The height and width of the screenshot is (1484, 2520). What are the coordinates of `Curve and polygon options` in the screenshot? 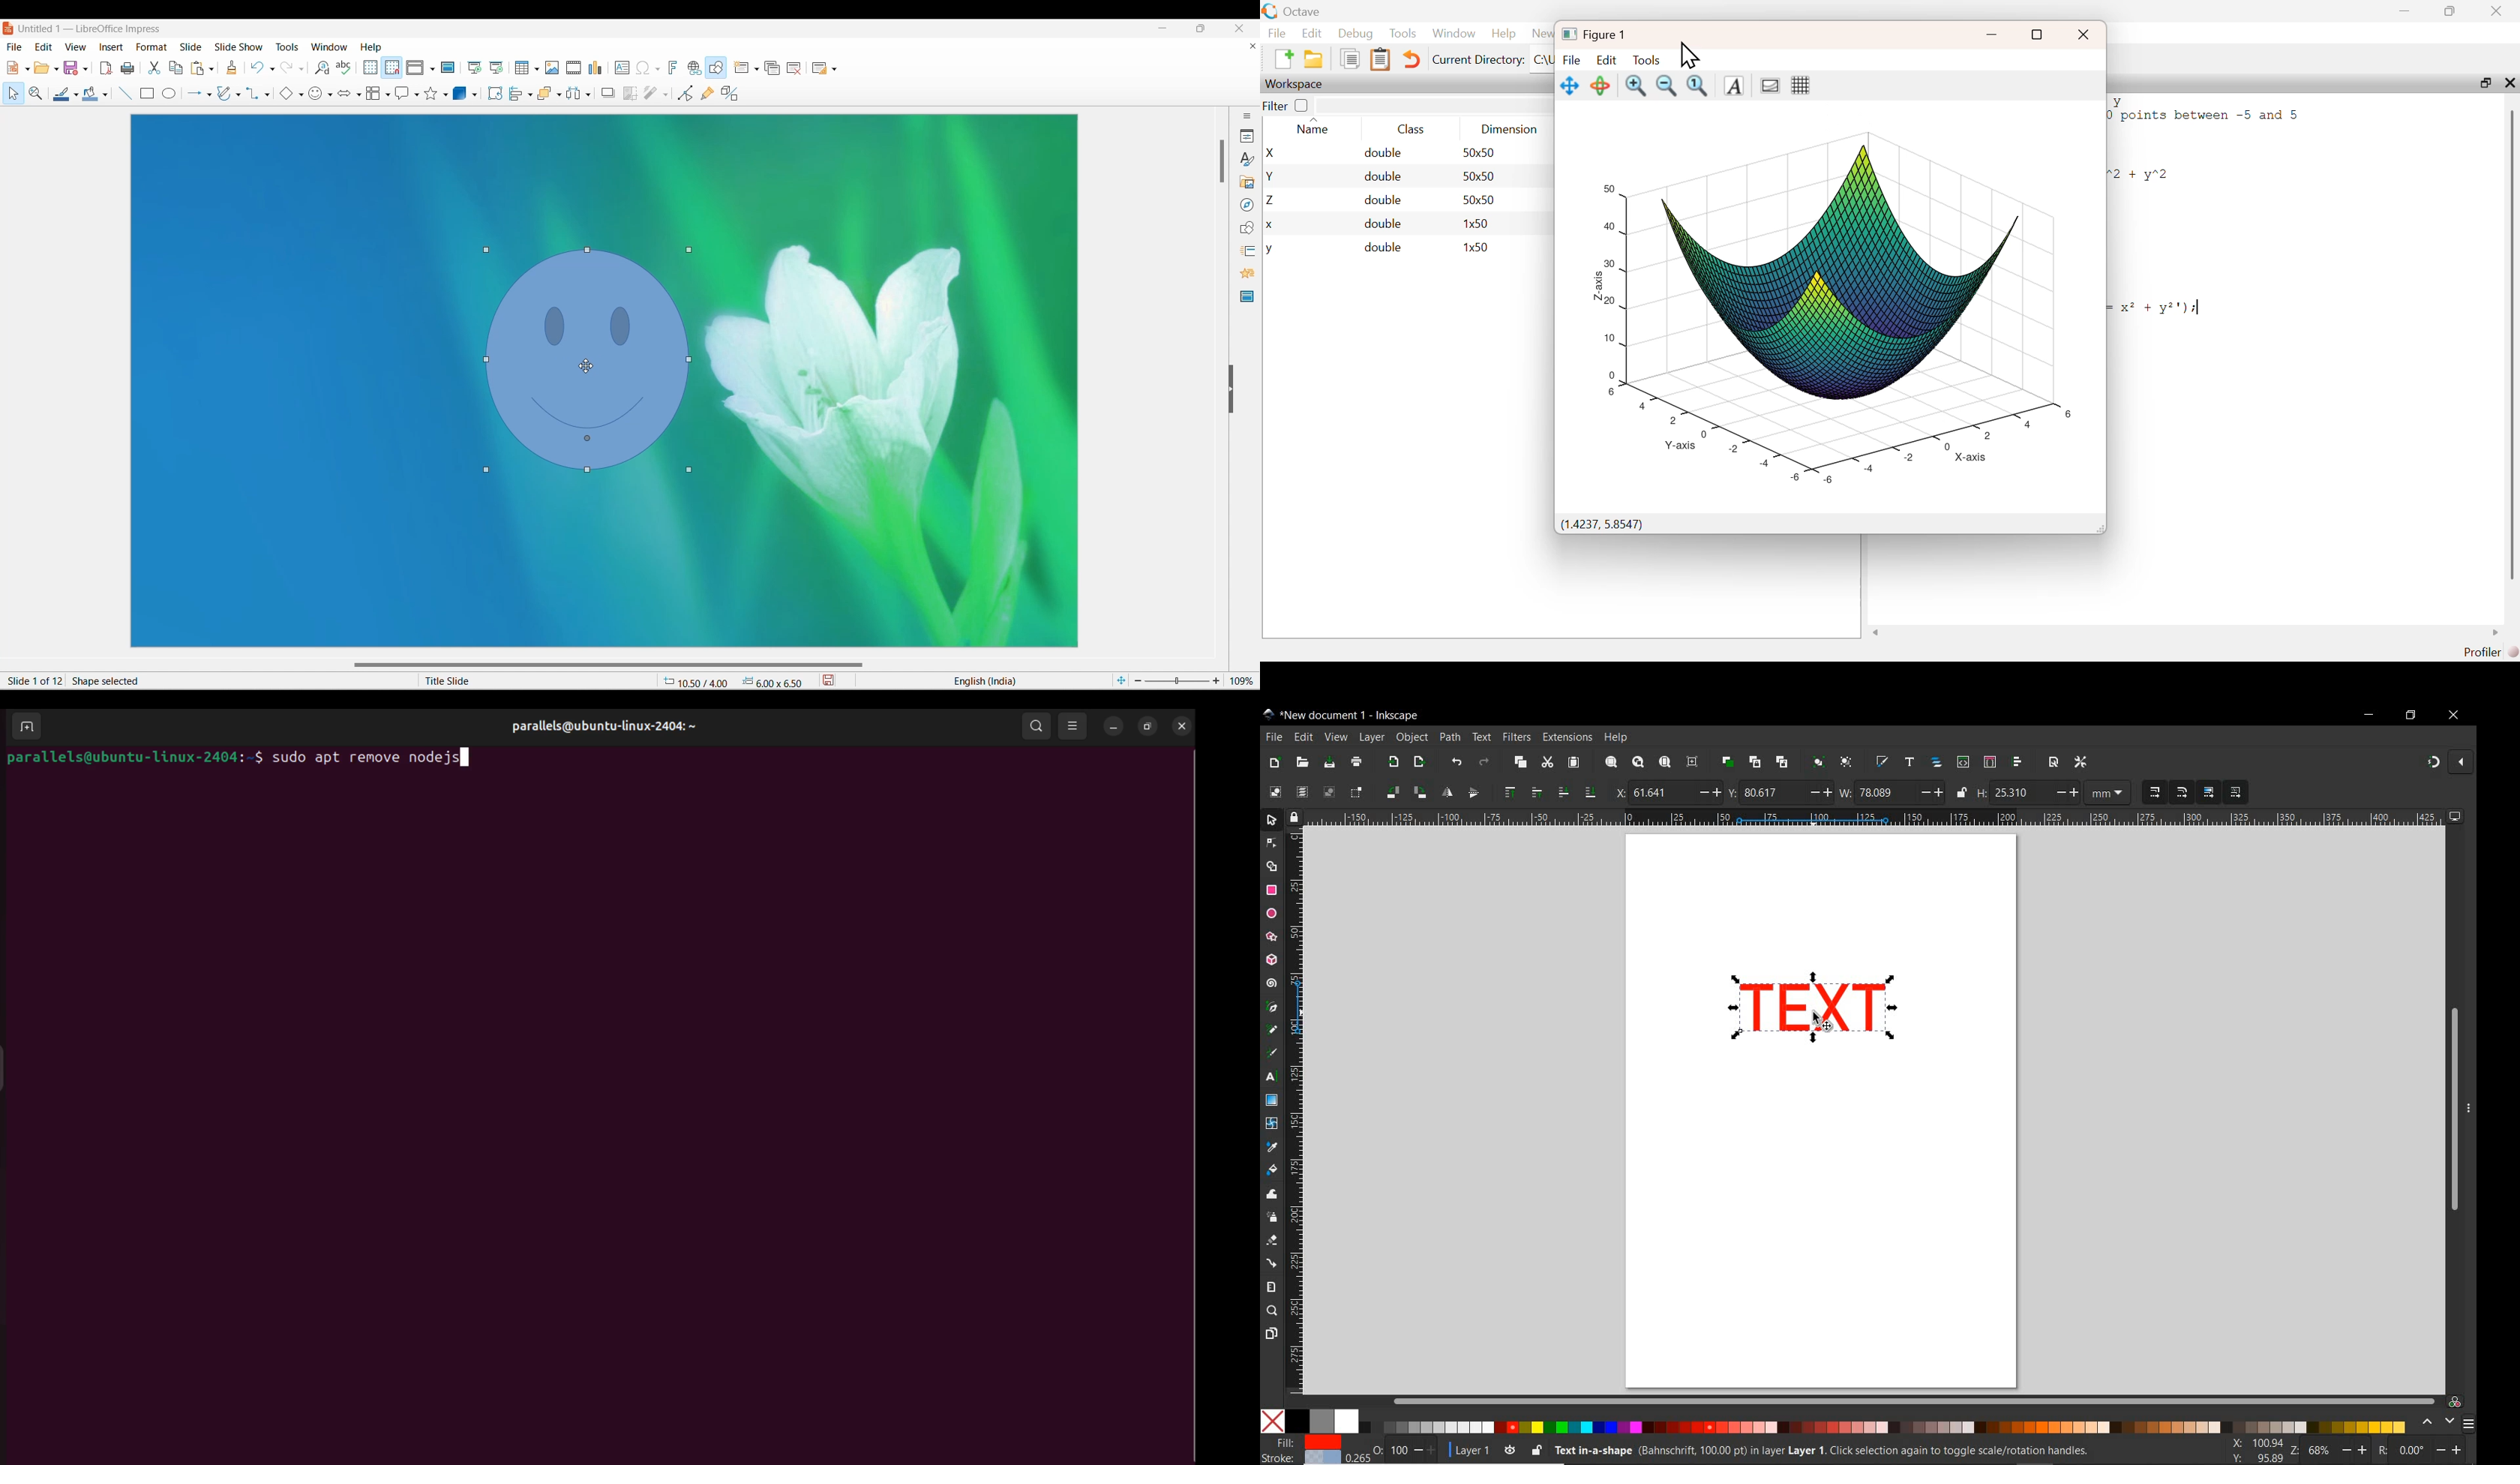 It's located at (238, 95).